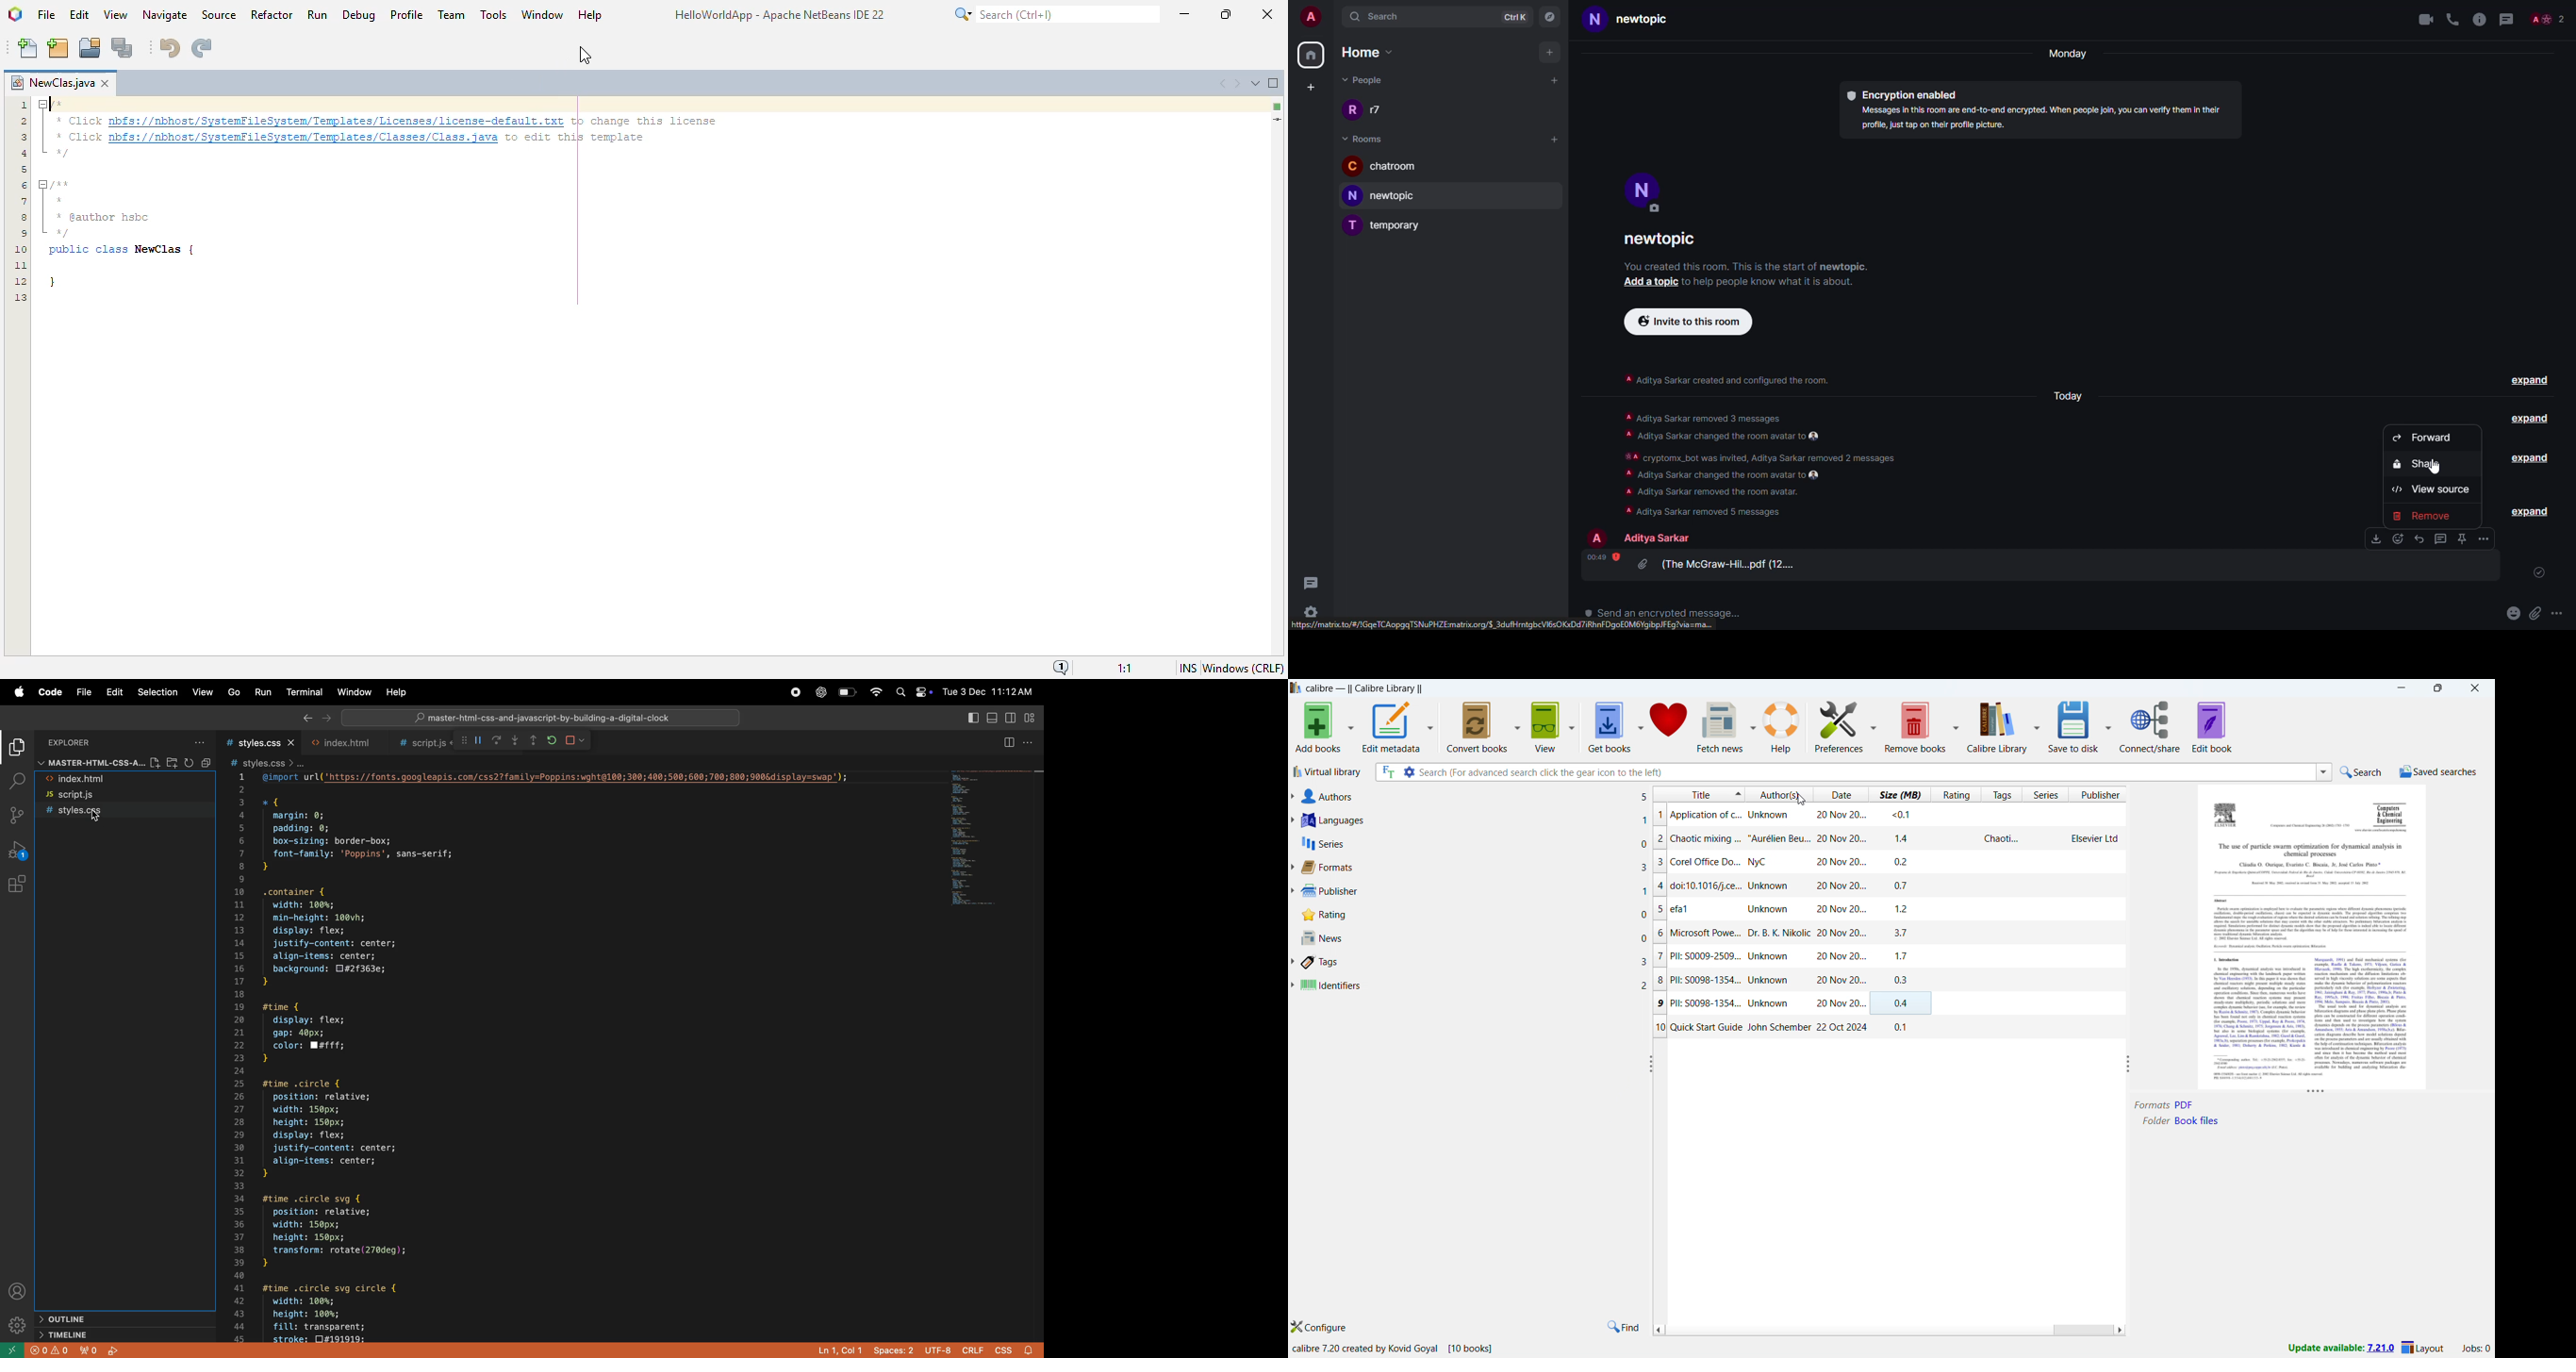 The height and width of the screenshot is (1372, 2576). I want to click on maximize, so click(2440, 688).